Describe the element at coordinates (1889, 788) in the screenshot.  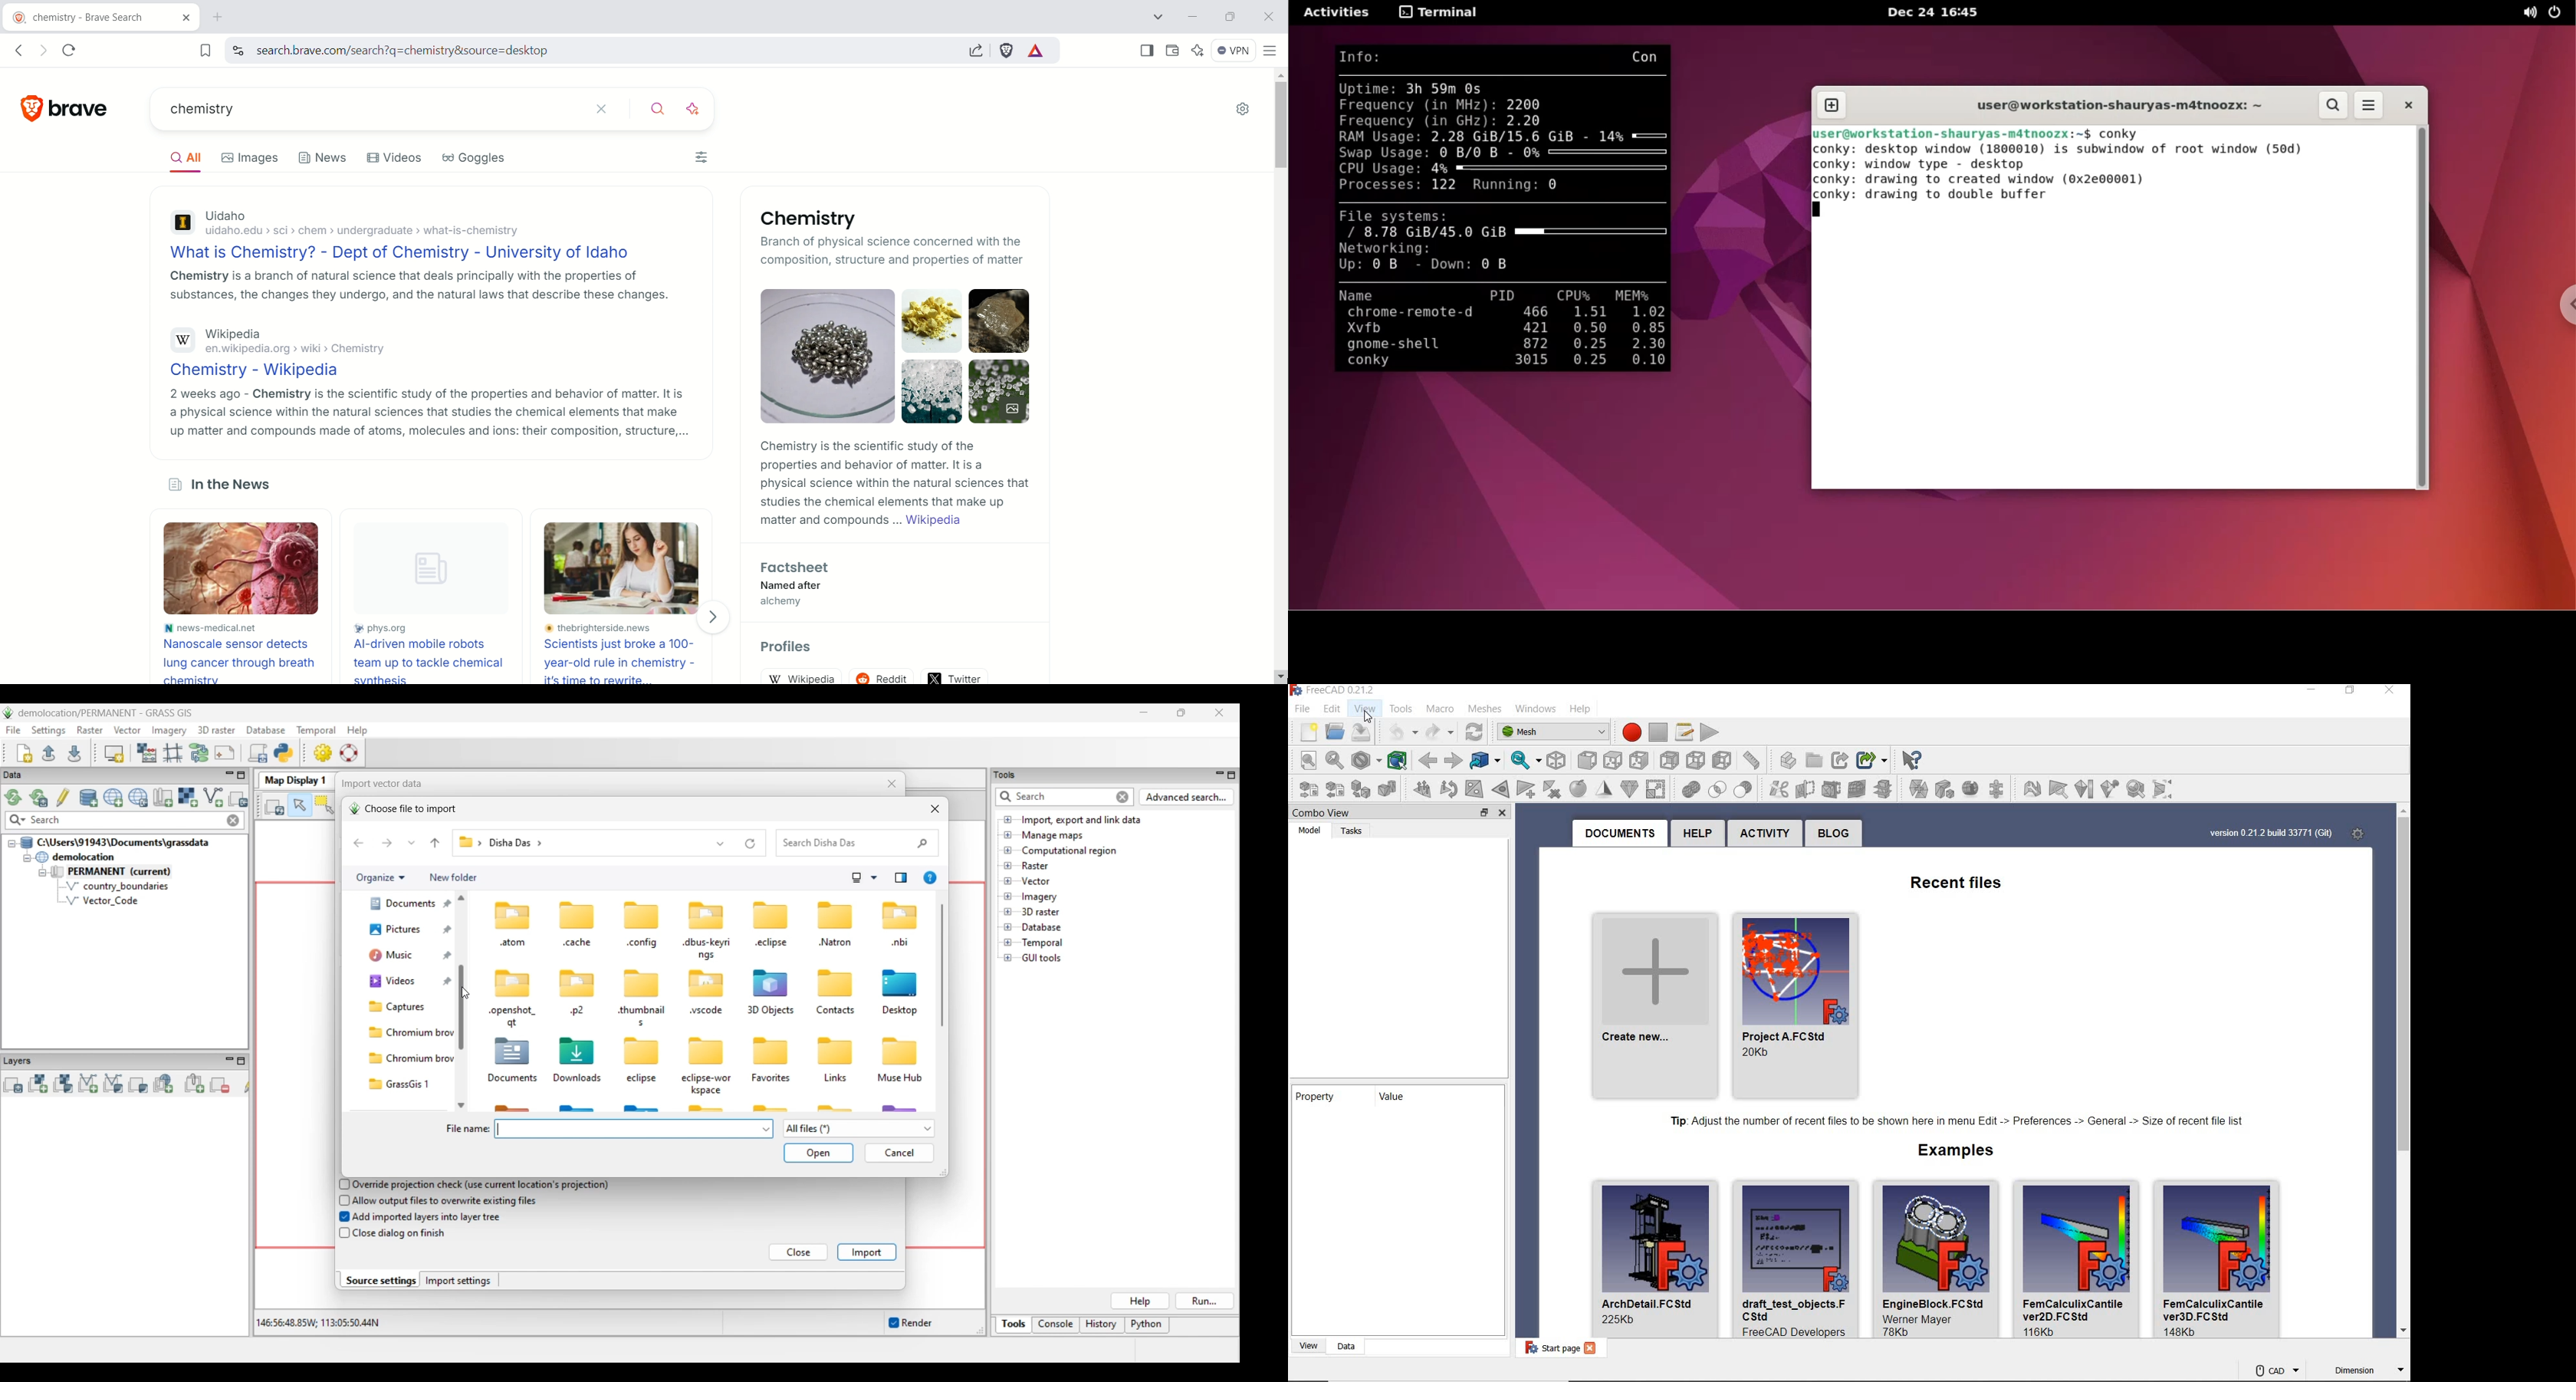
I see `merge` at that location.